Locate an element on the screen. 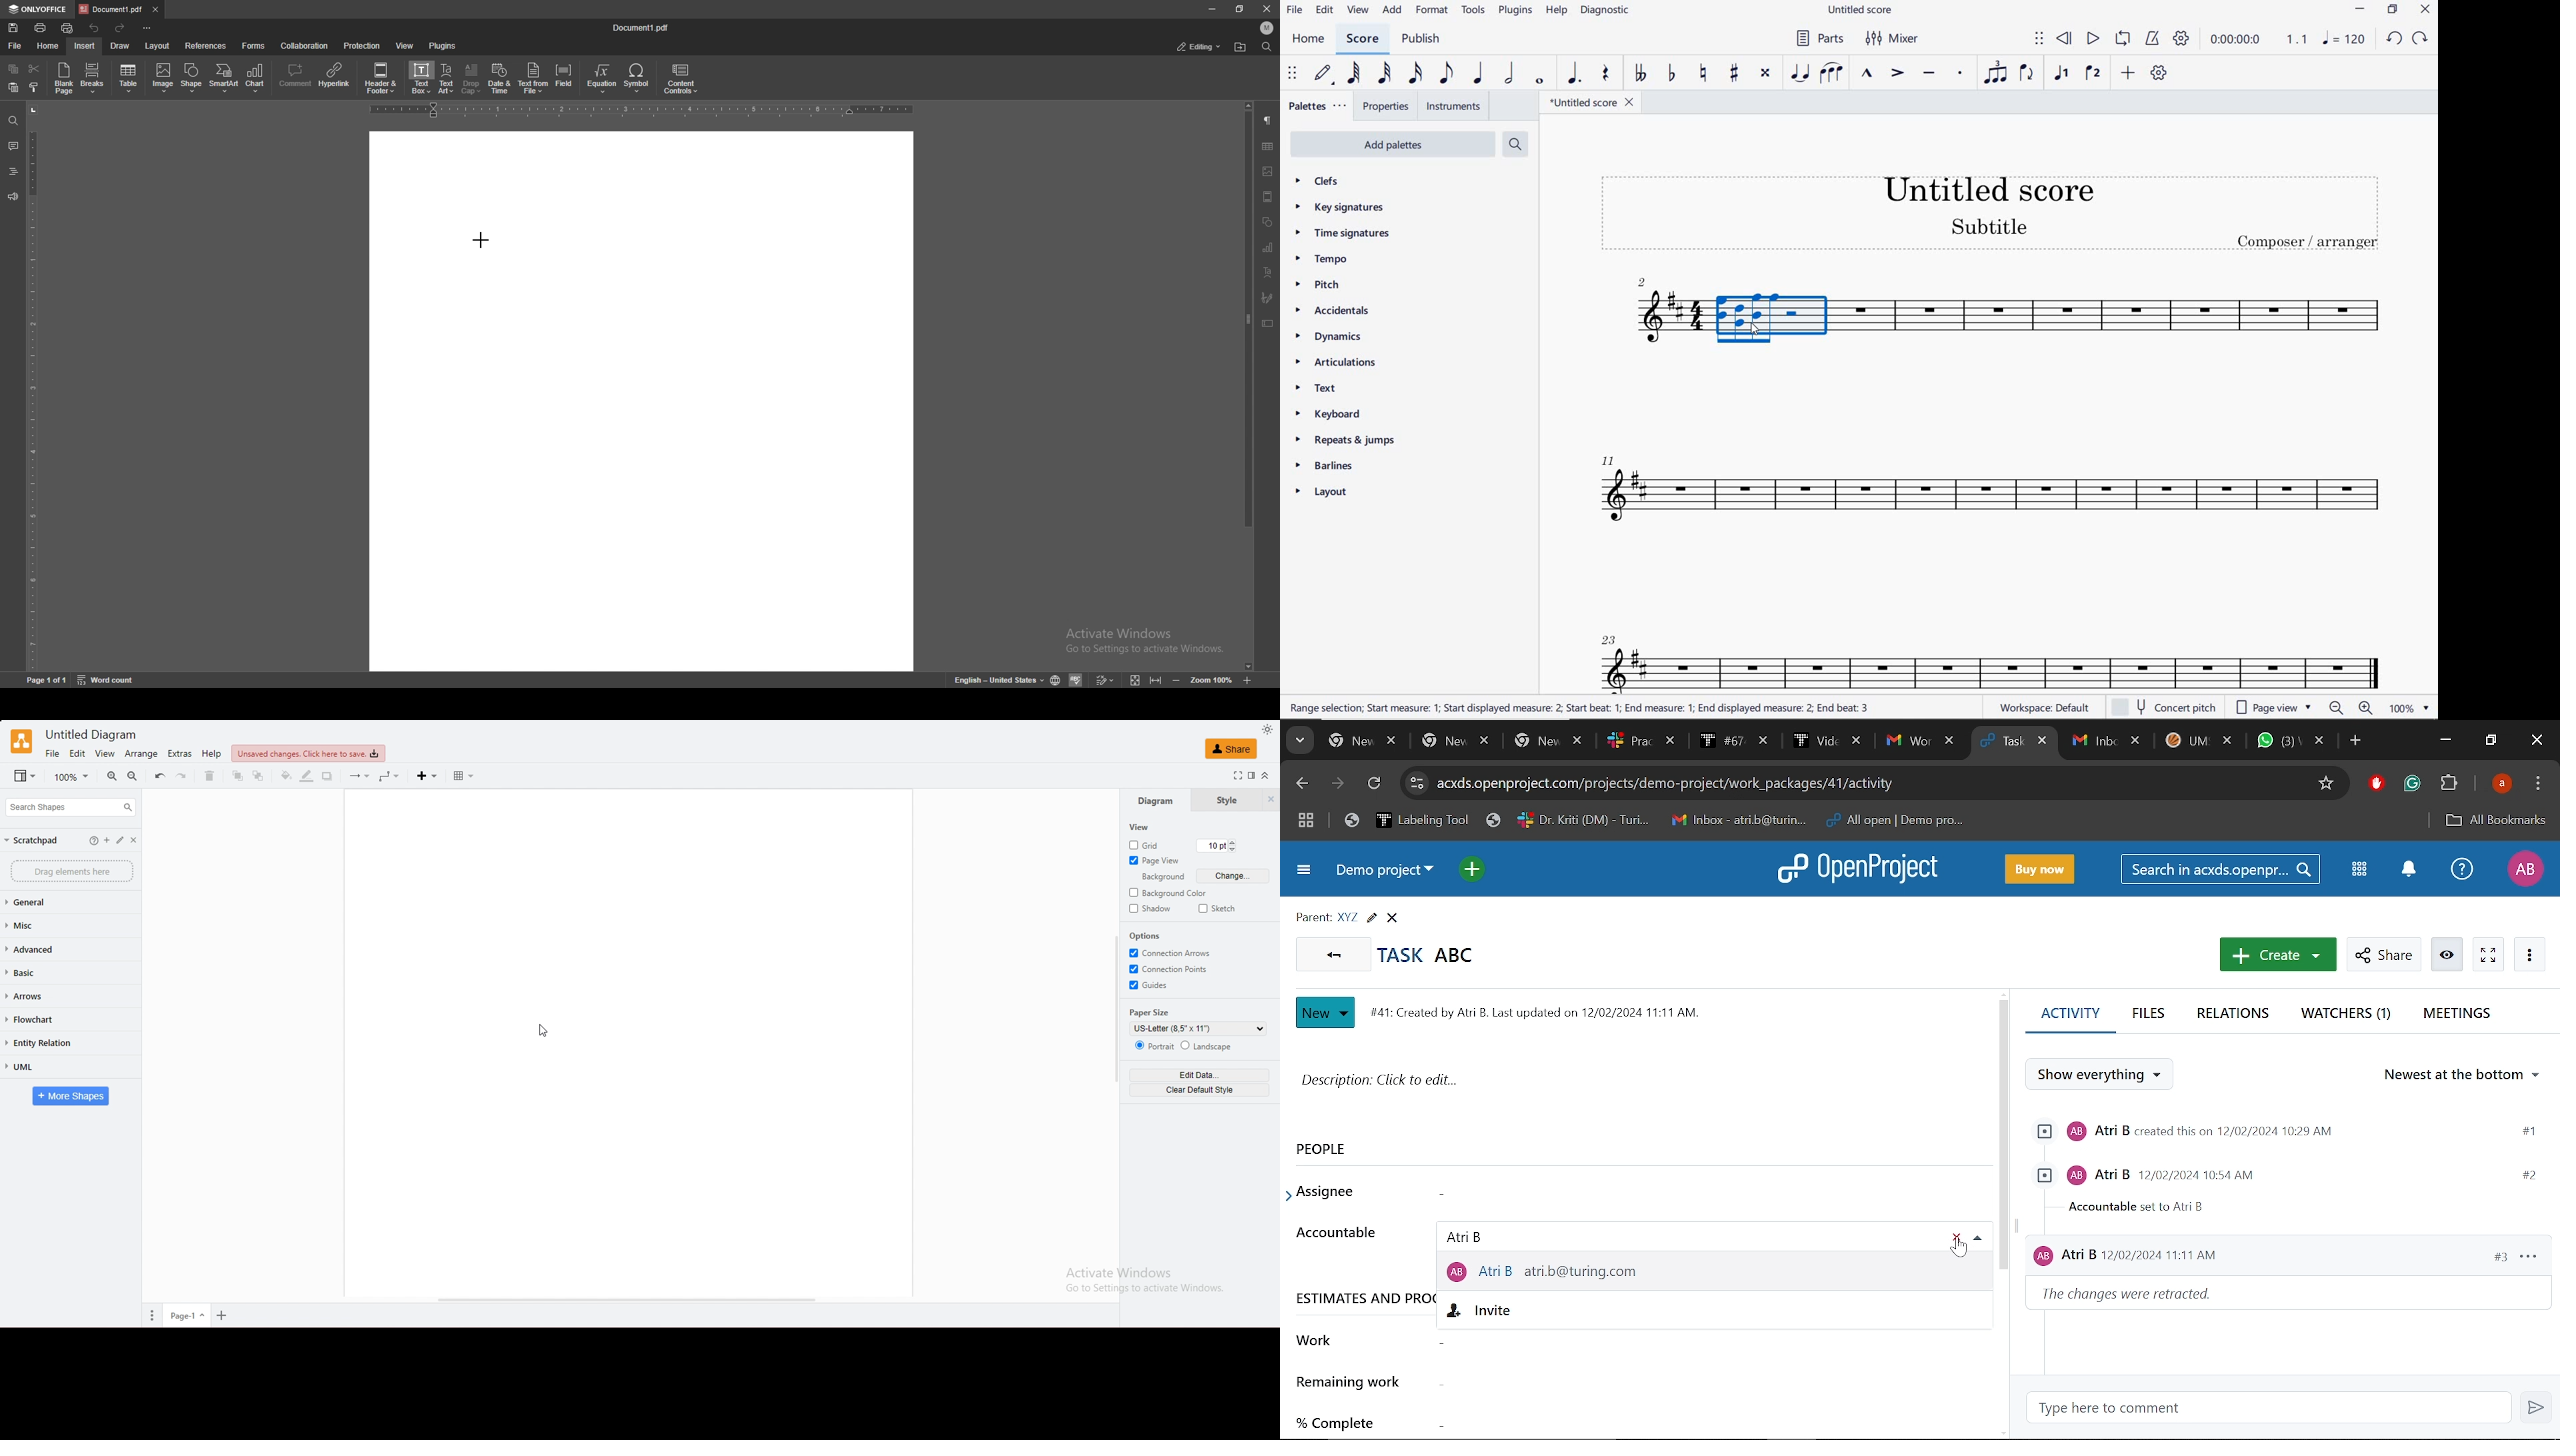 This screenshot has width=2576, height=1456. WORKSPACE: DEFAULT is located at coordinates (2042, 707).